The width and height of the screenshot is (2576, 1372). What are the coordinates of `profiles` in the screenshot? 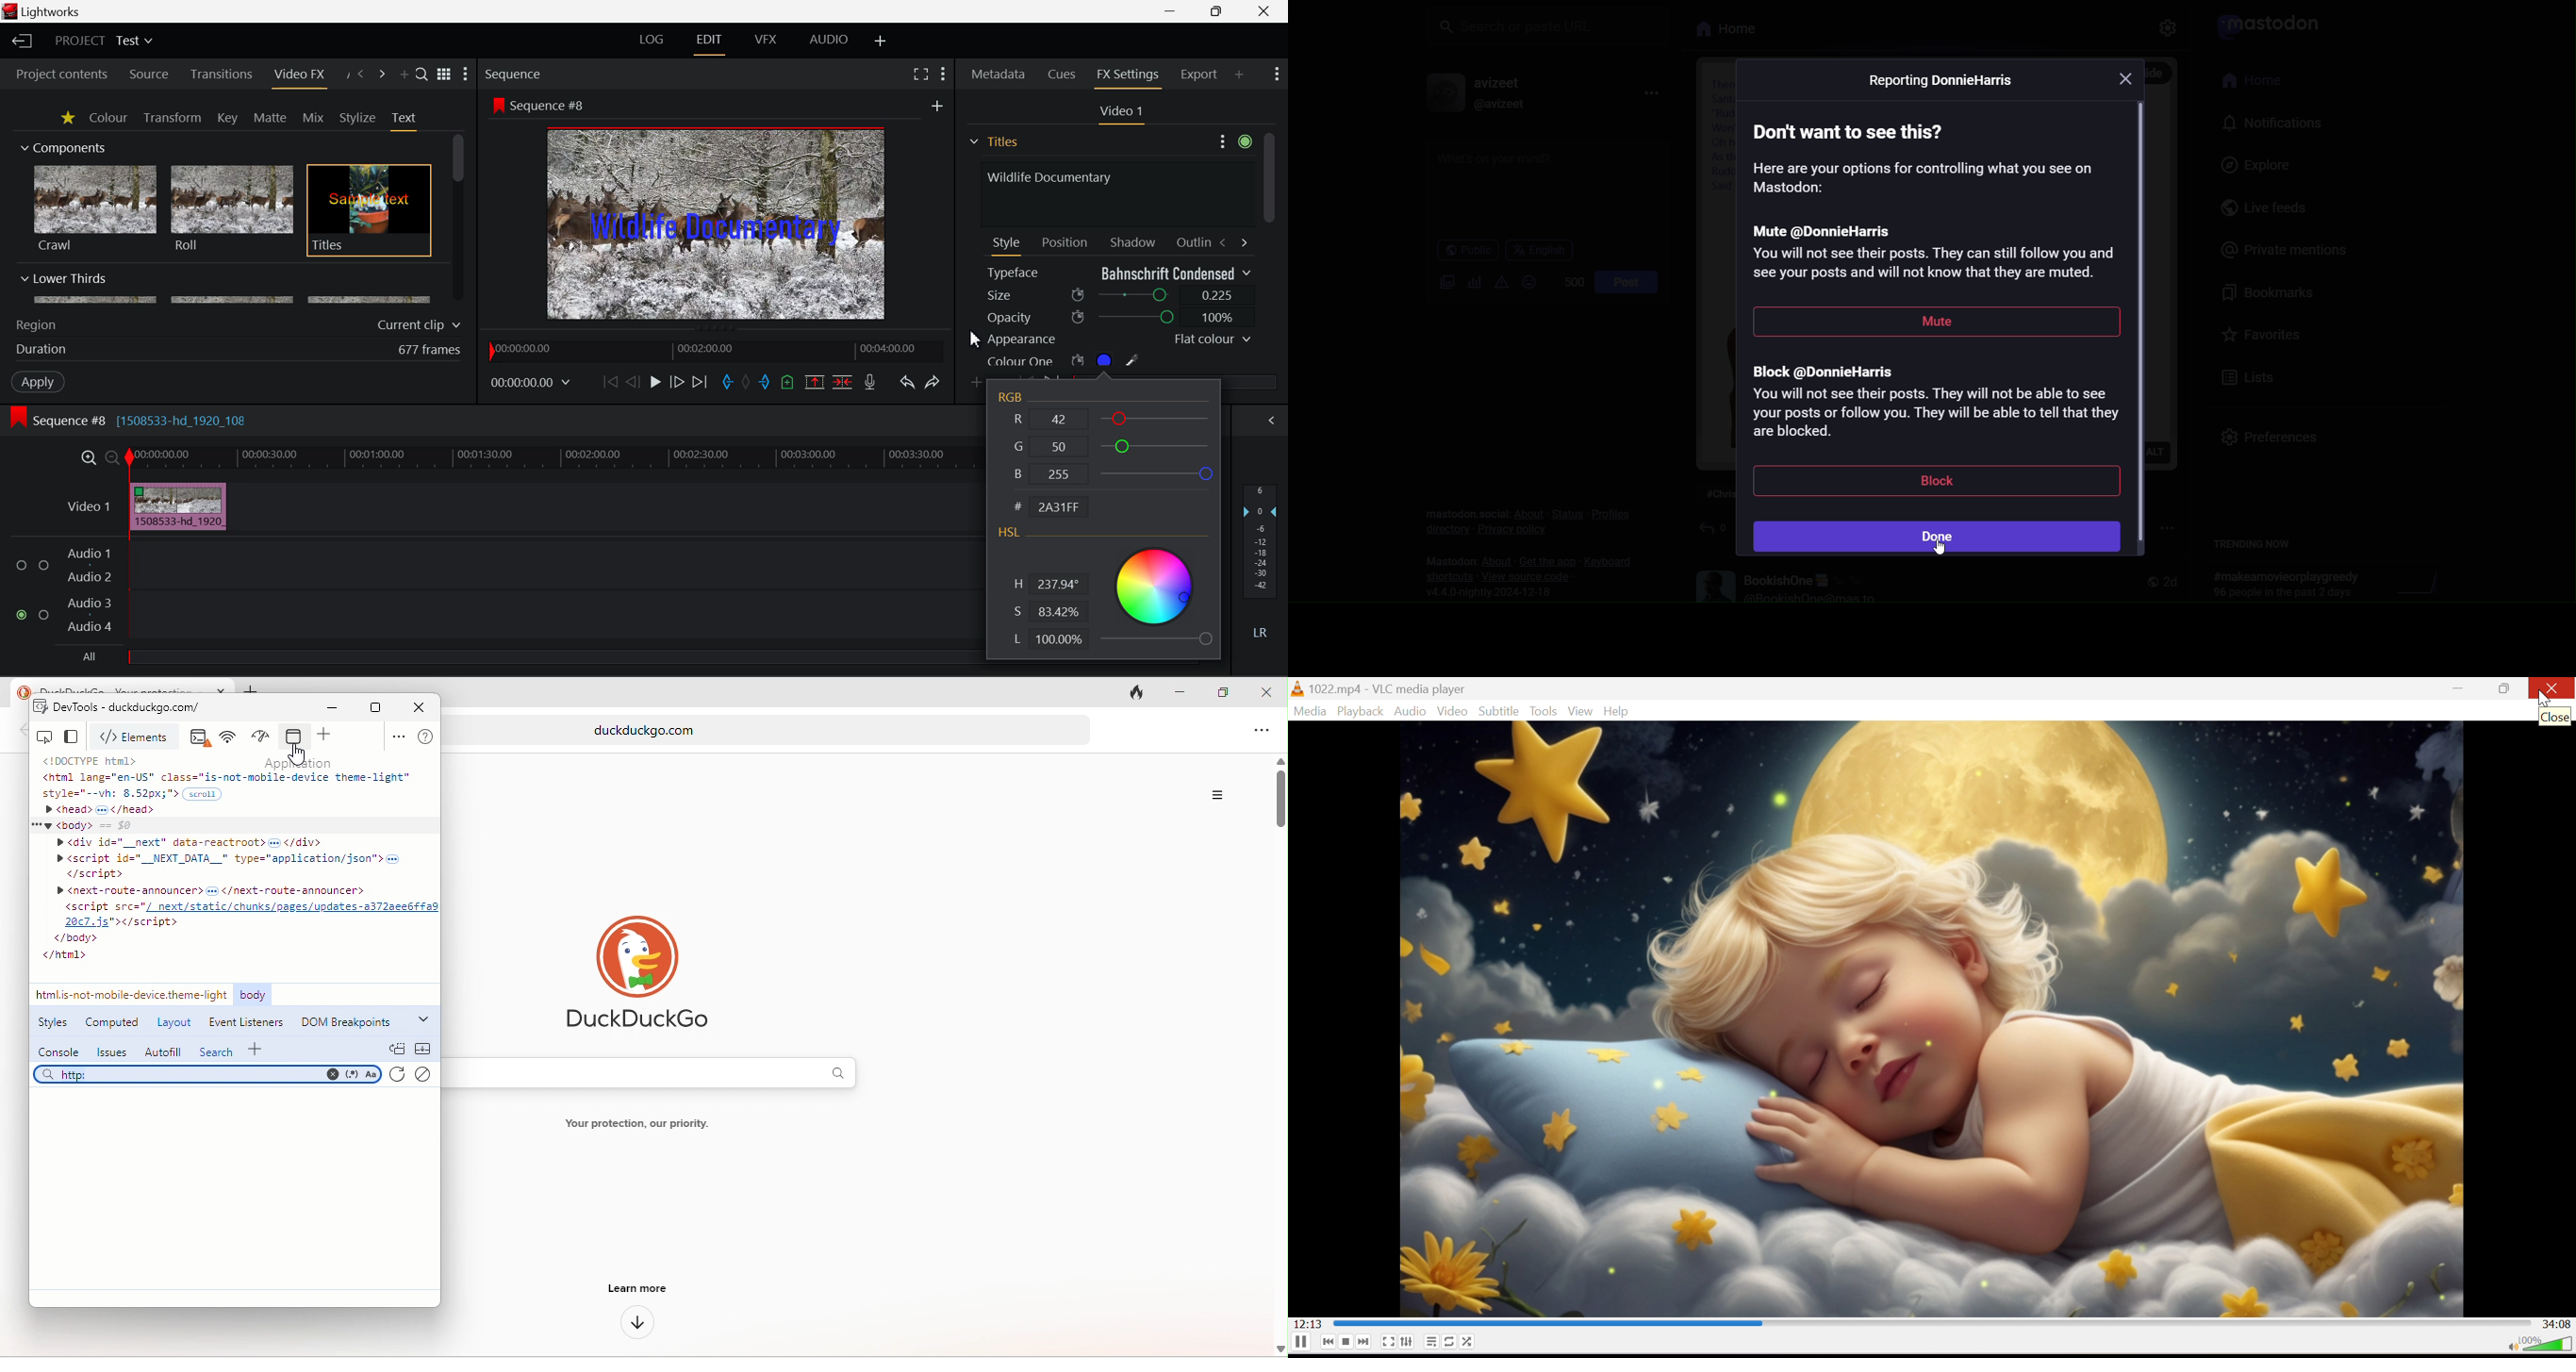 It's located at (1611, 514).